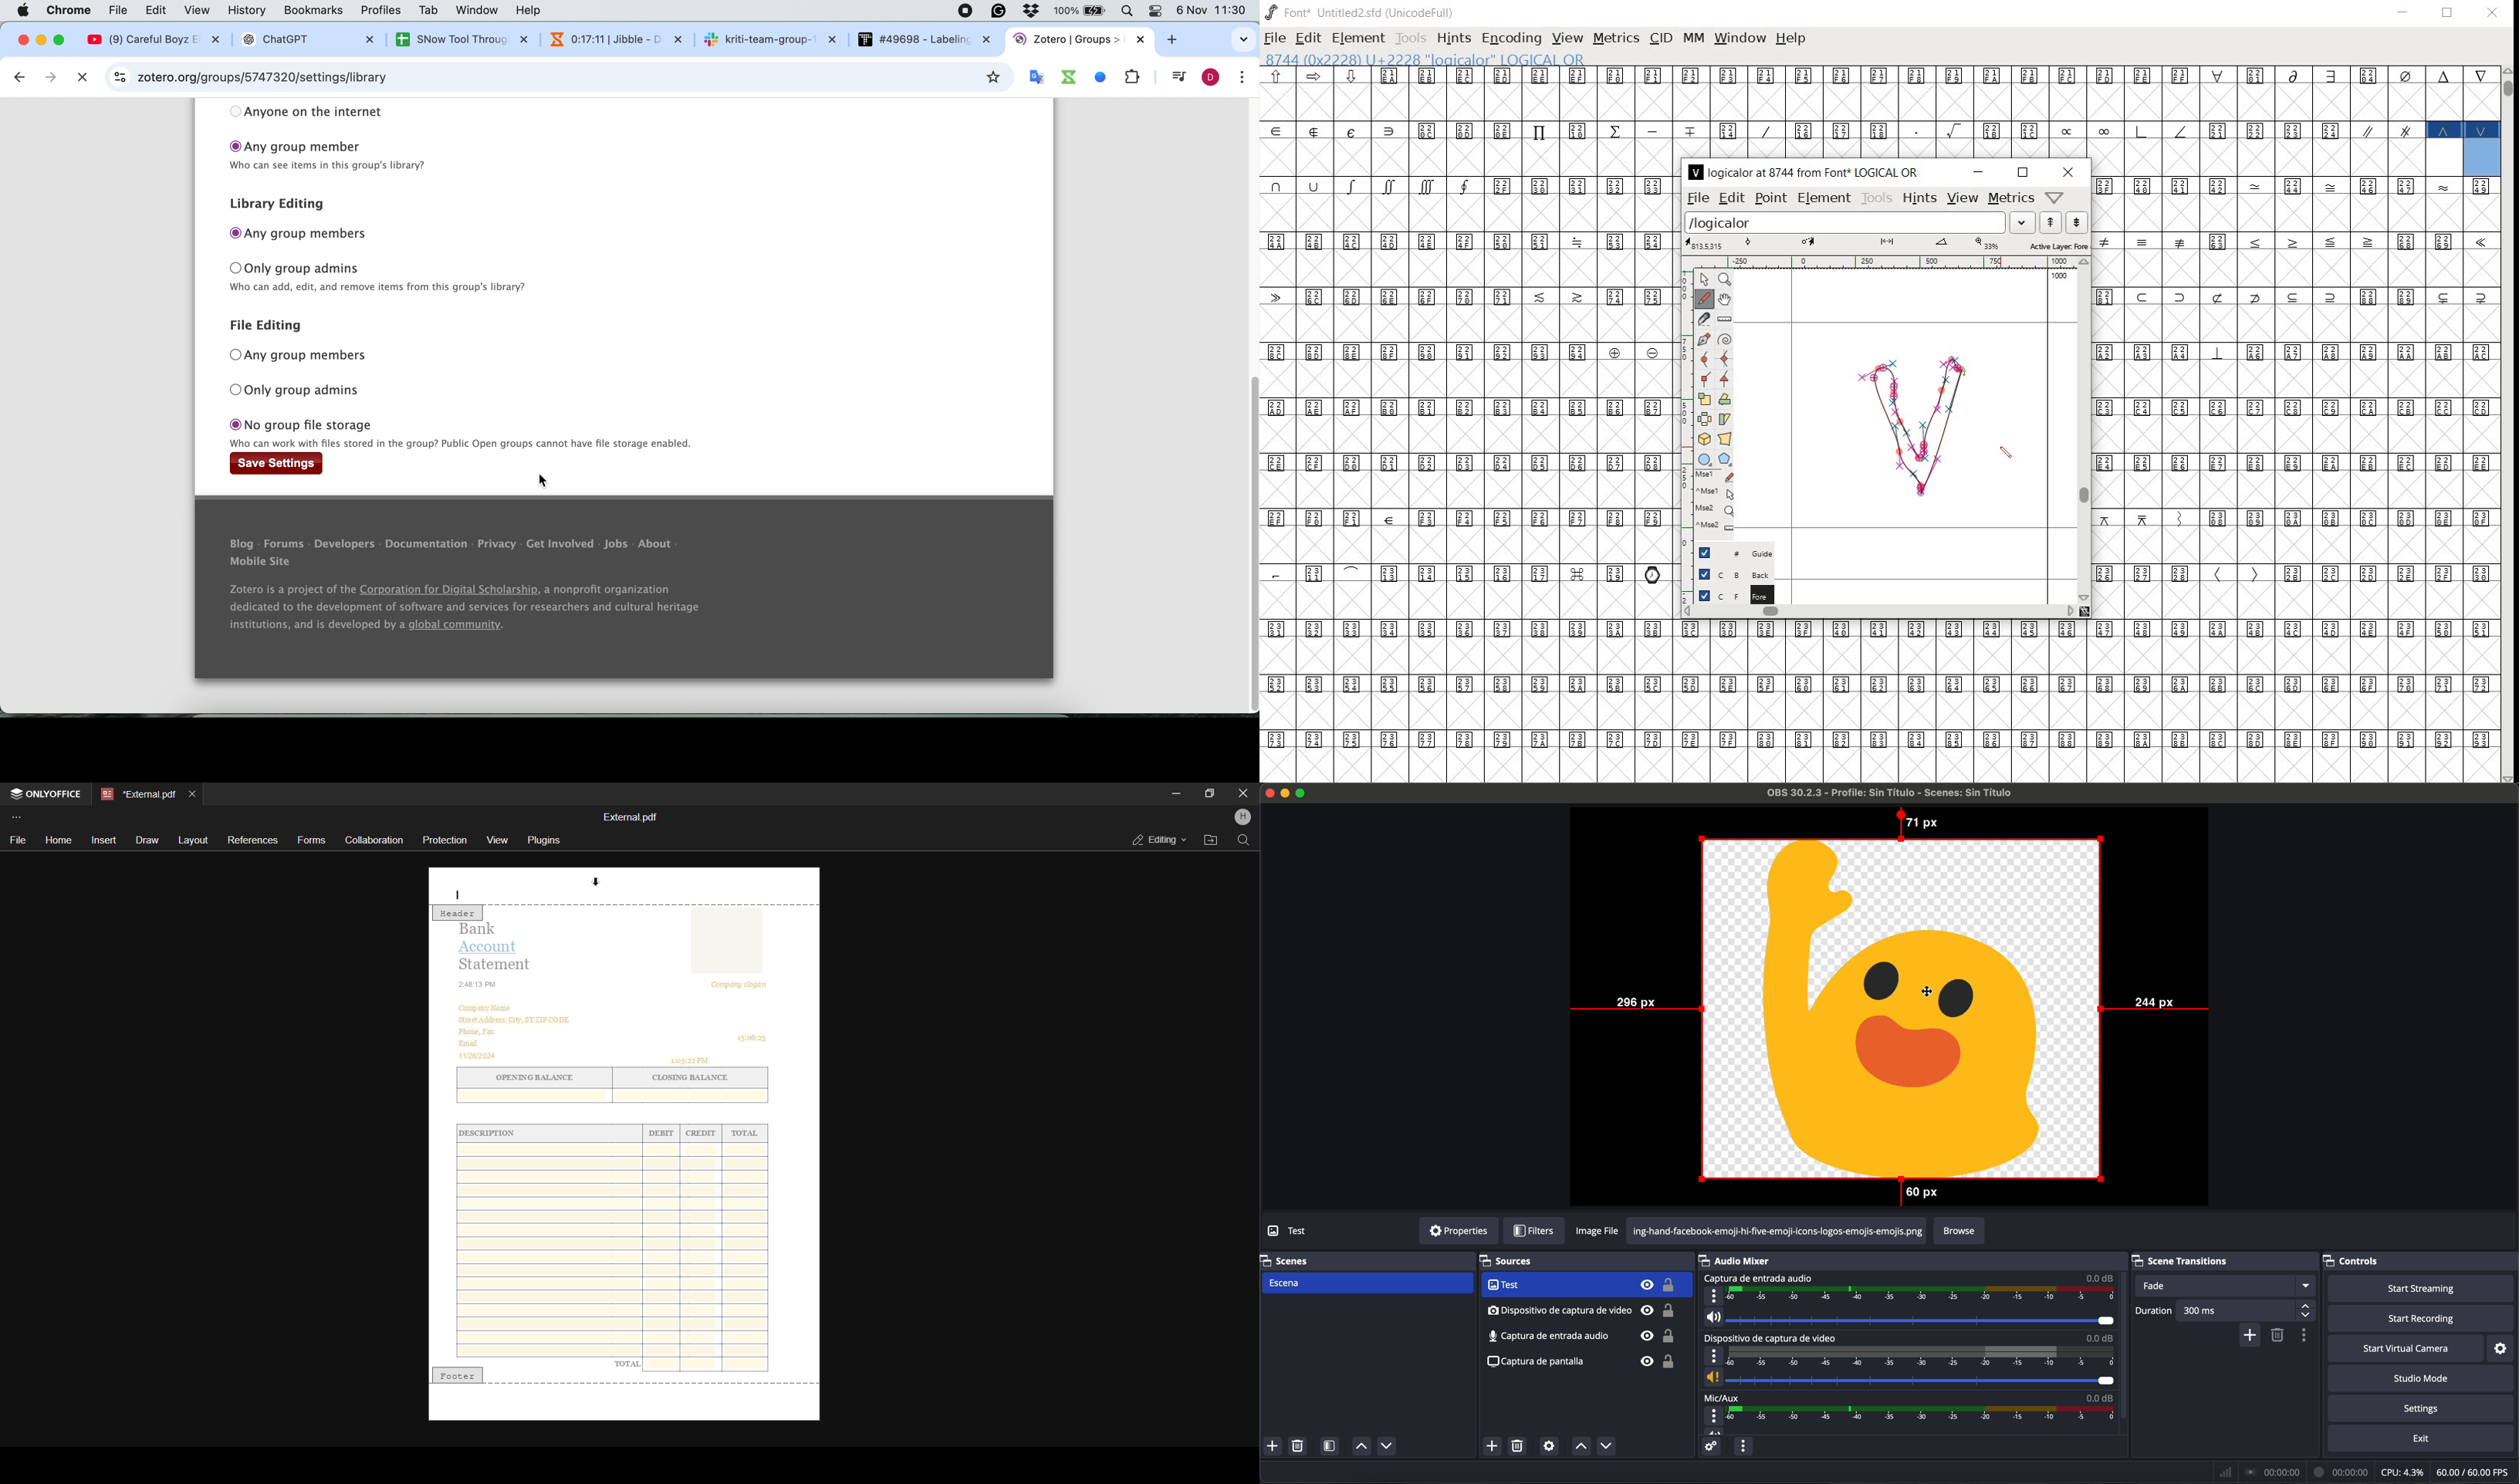 This screenshot has width=2520, height=1484. Describe the element at coordinates (2157, 1006) in the screenshot. I see `244 px distance` at that location.